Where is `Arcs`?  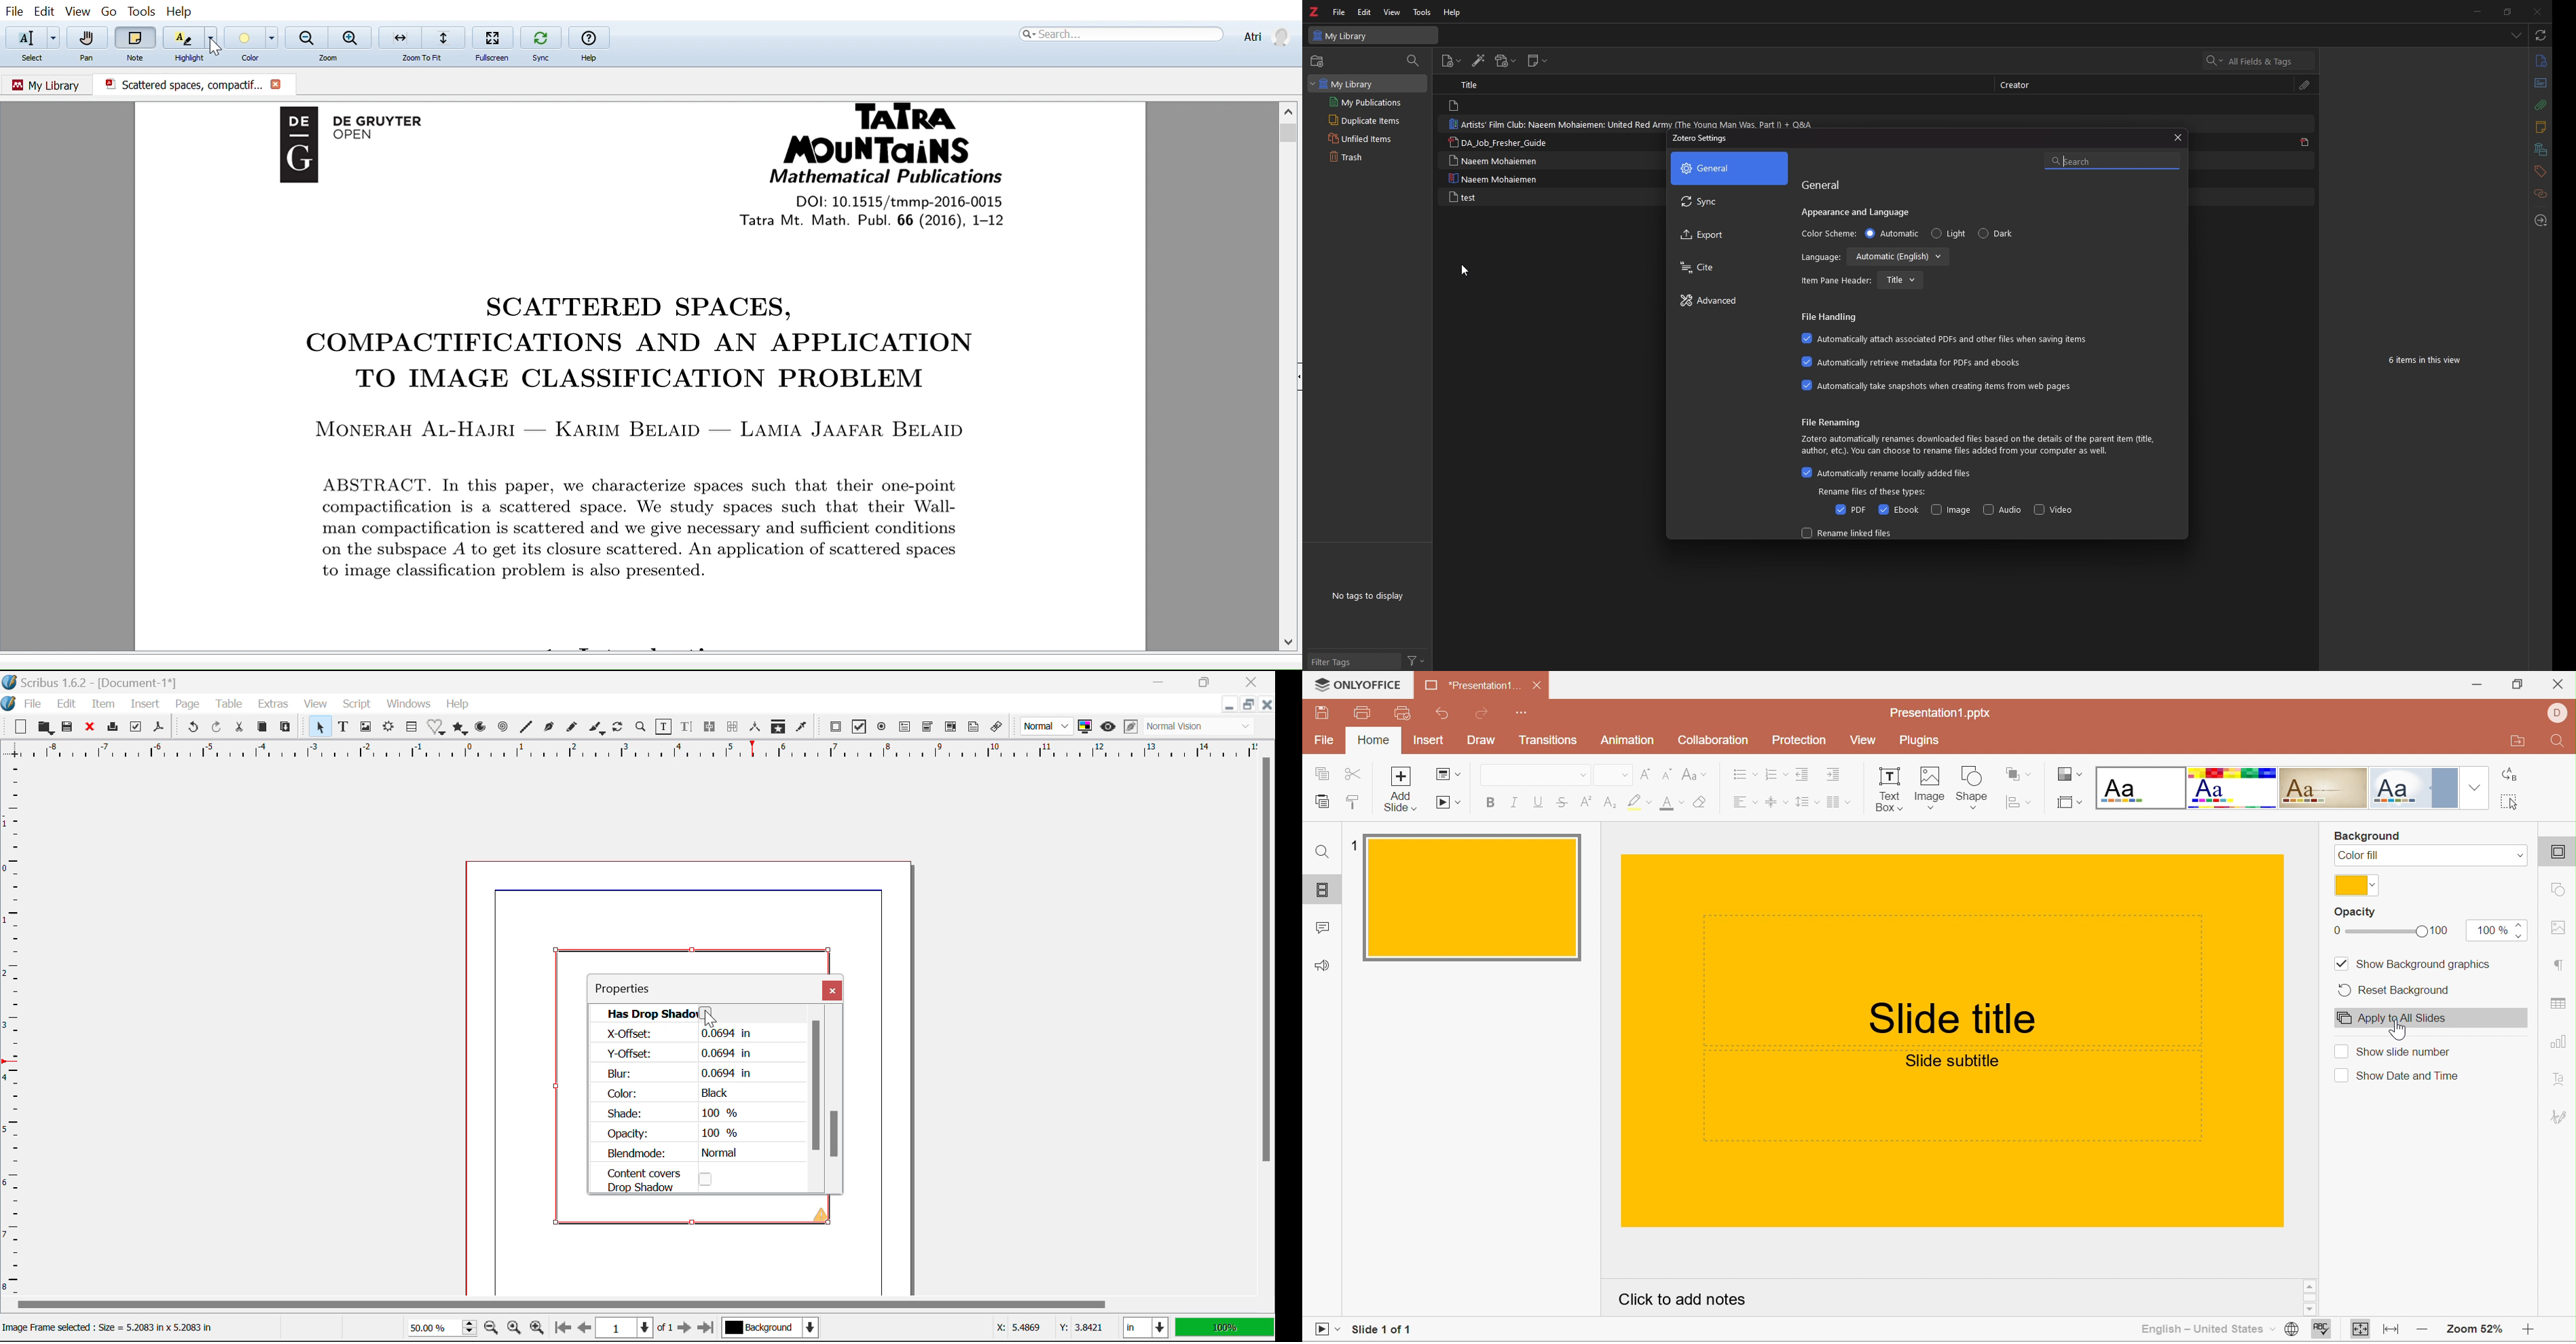
Arcs is located at coordinates (479, 730).